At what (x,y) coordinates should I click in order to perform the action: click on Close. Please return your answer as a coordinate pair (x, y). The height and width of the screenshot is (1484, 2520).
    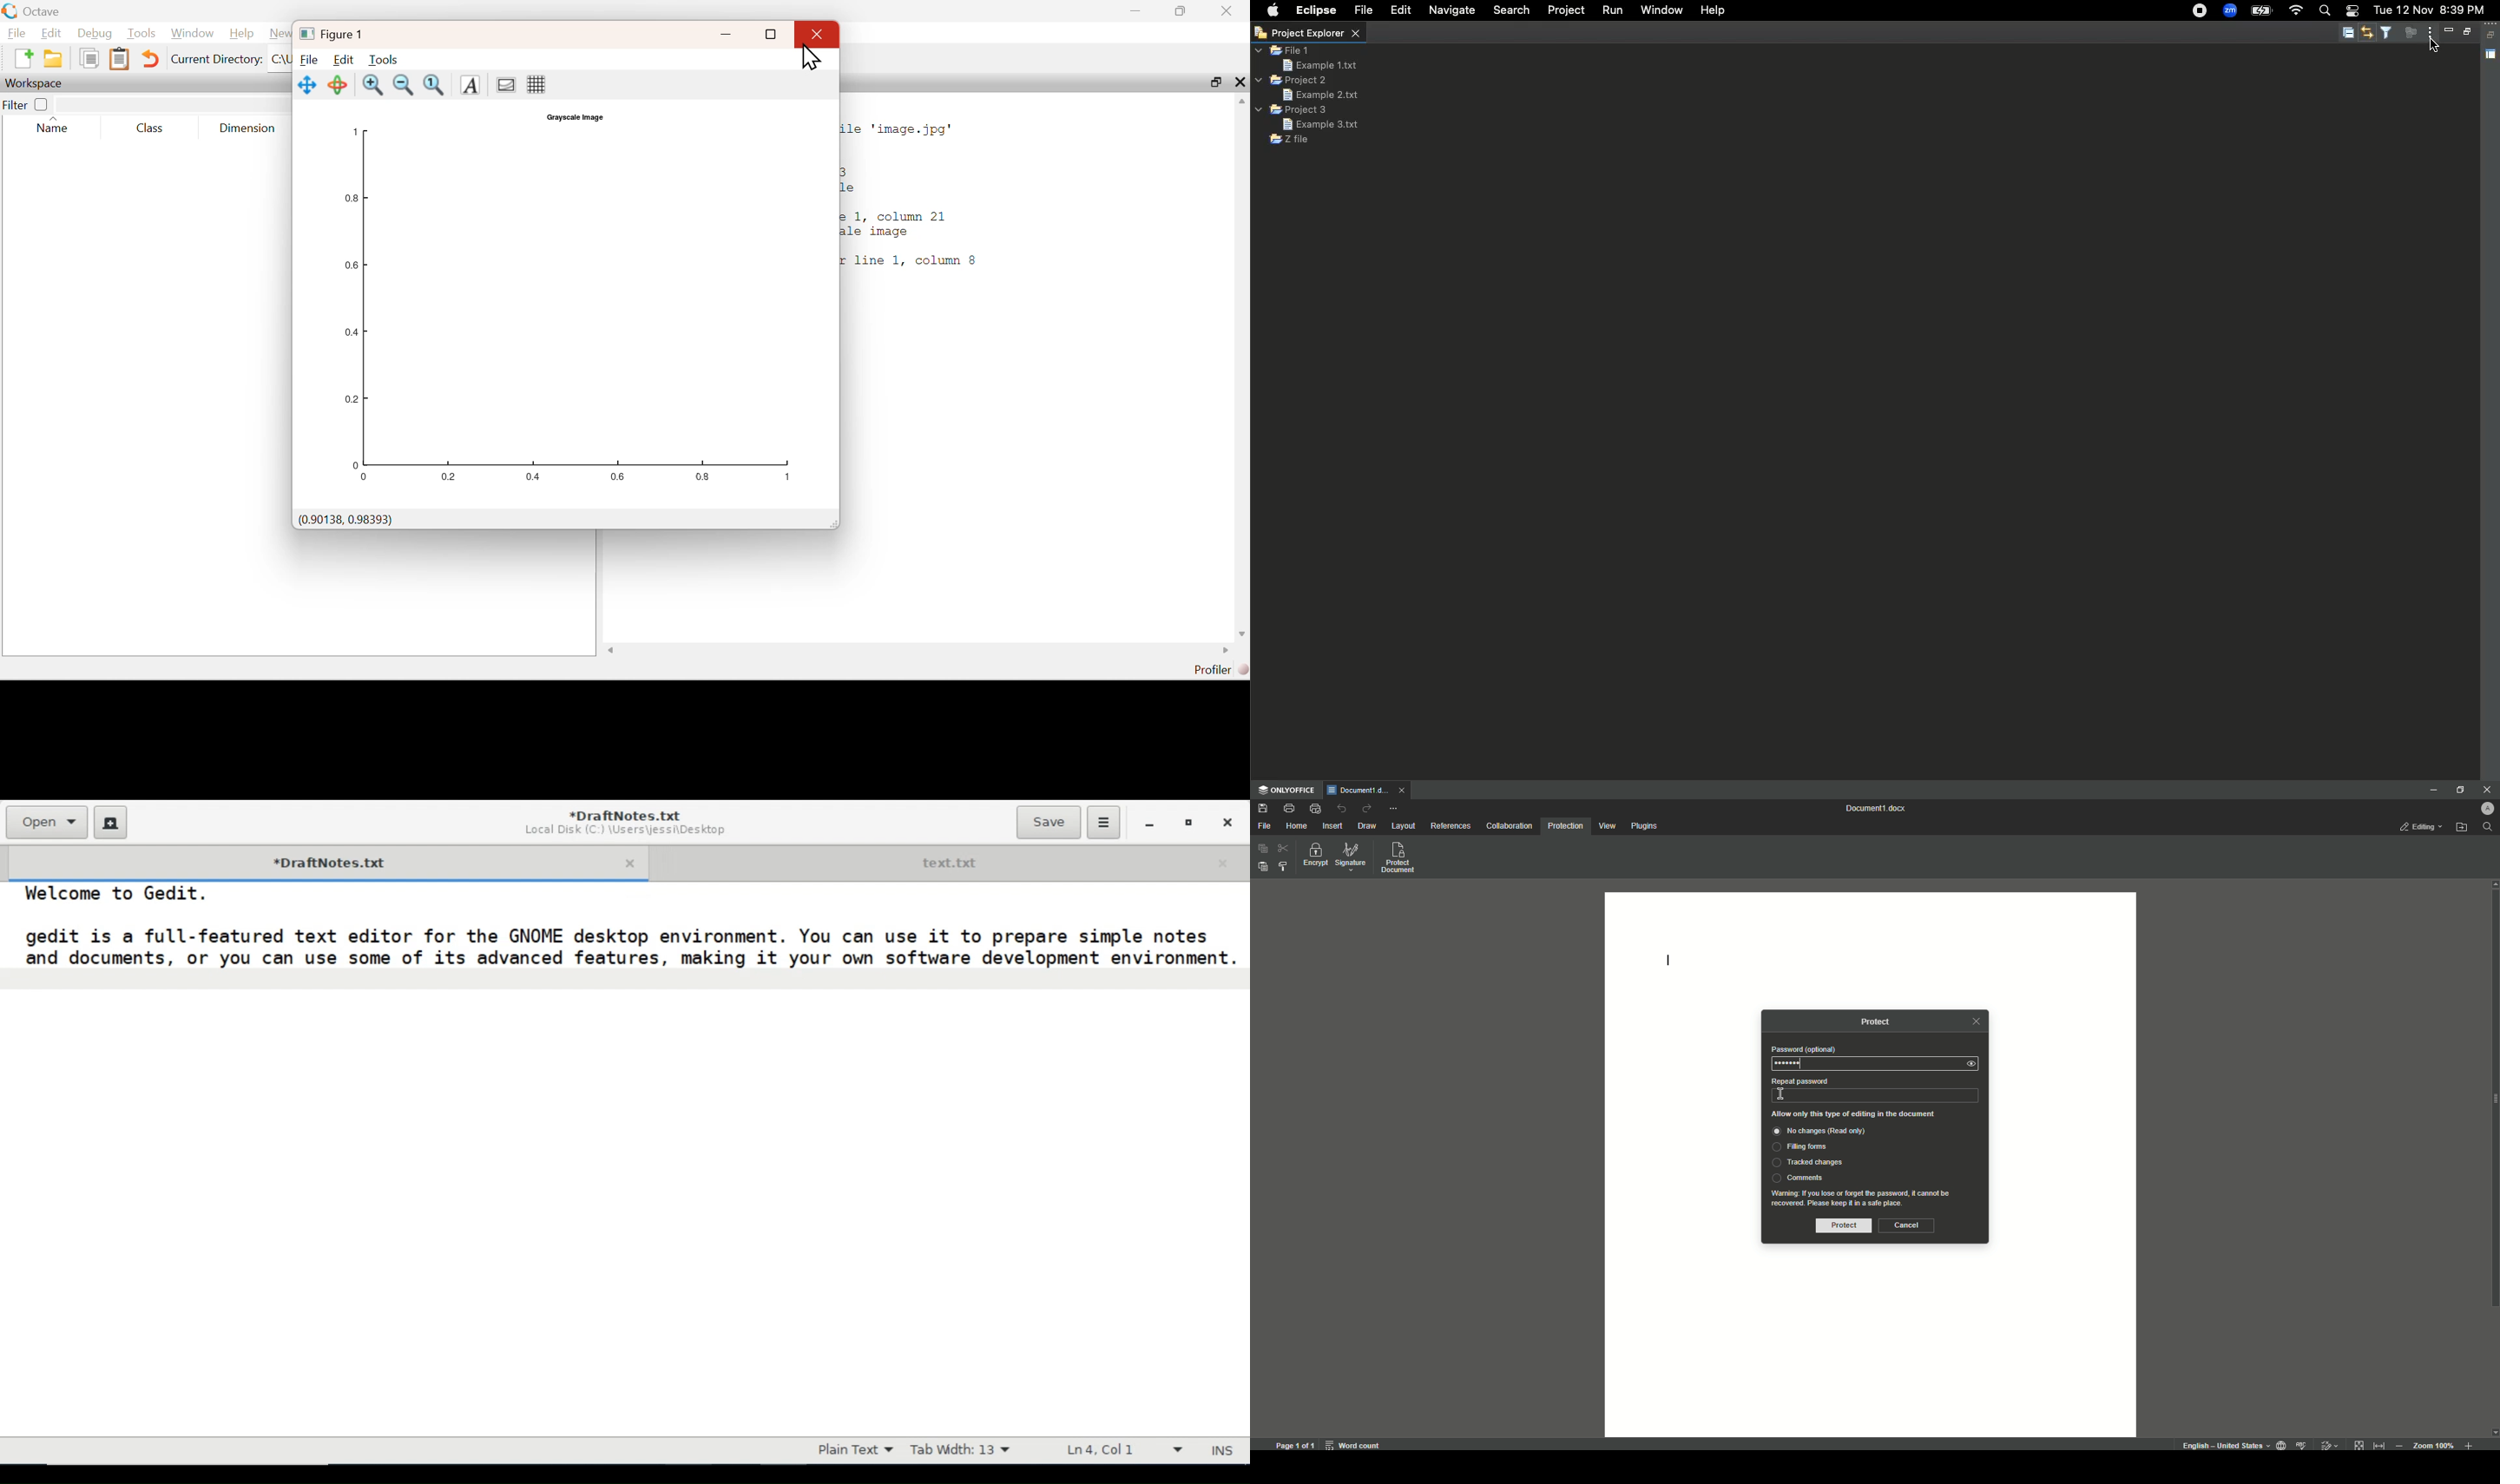
    Looking at the image, I should click on (2486, 789).